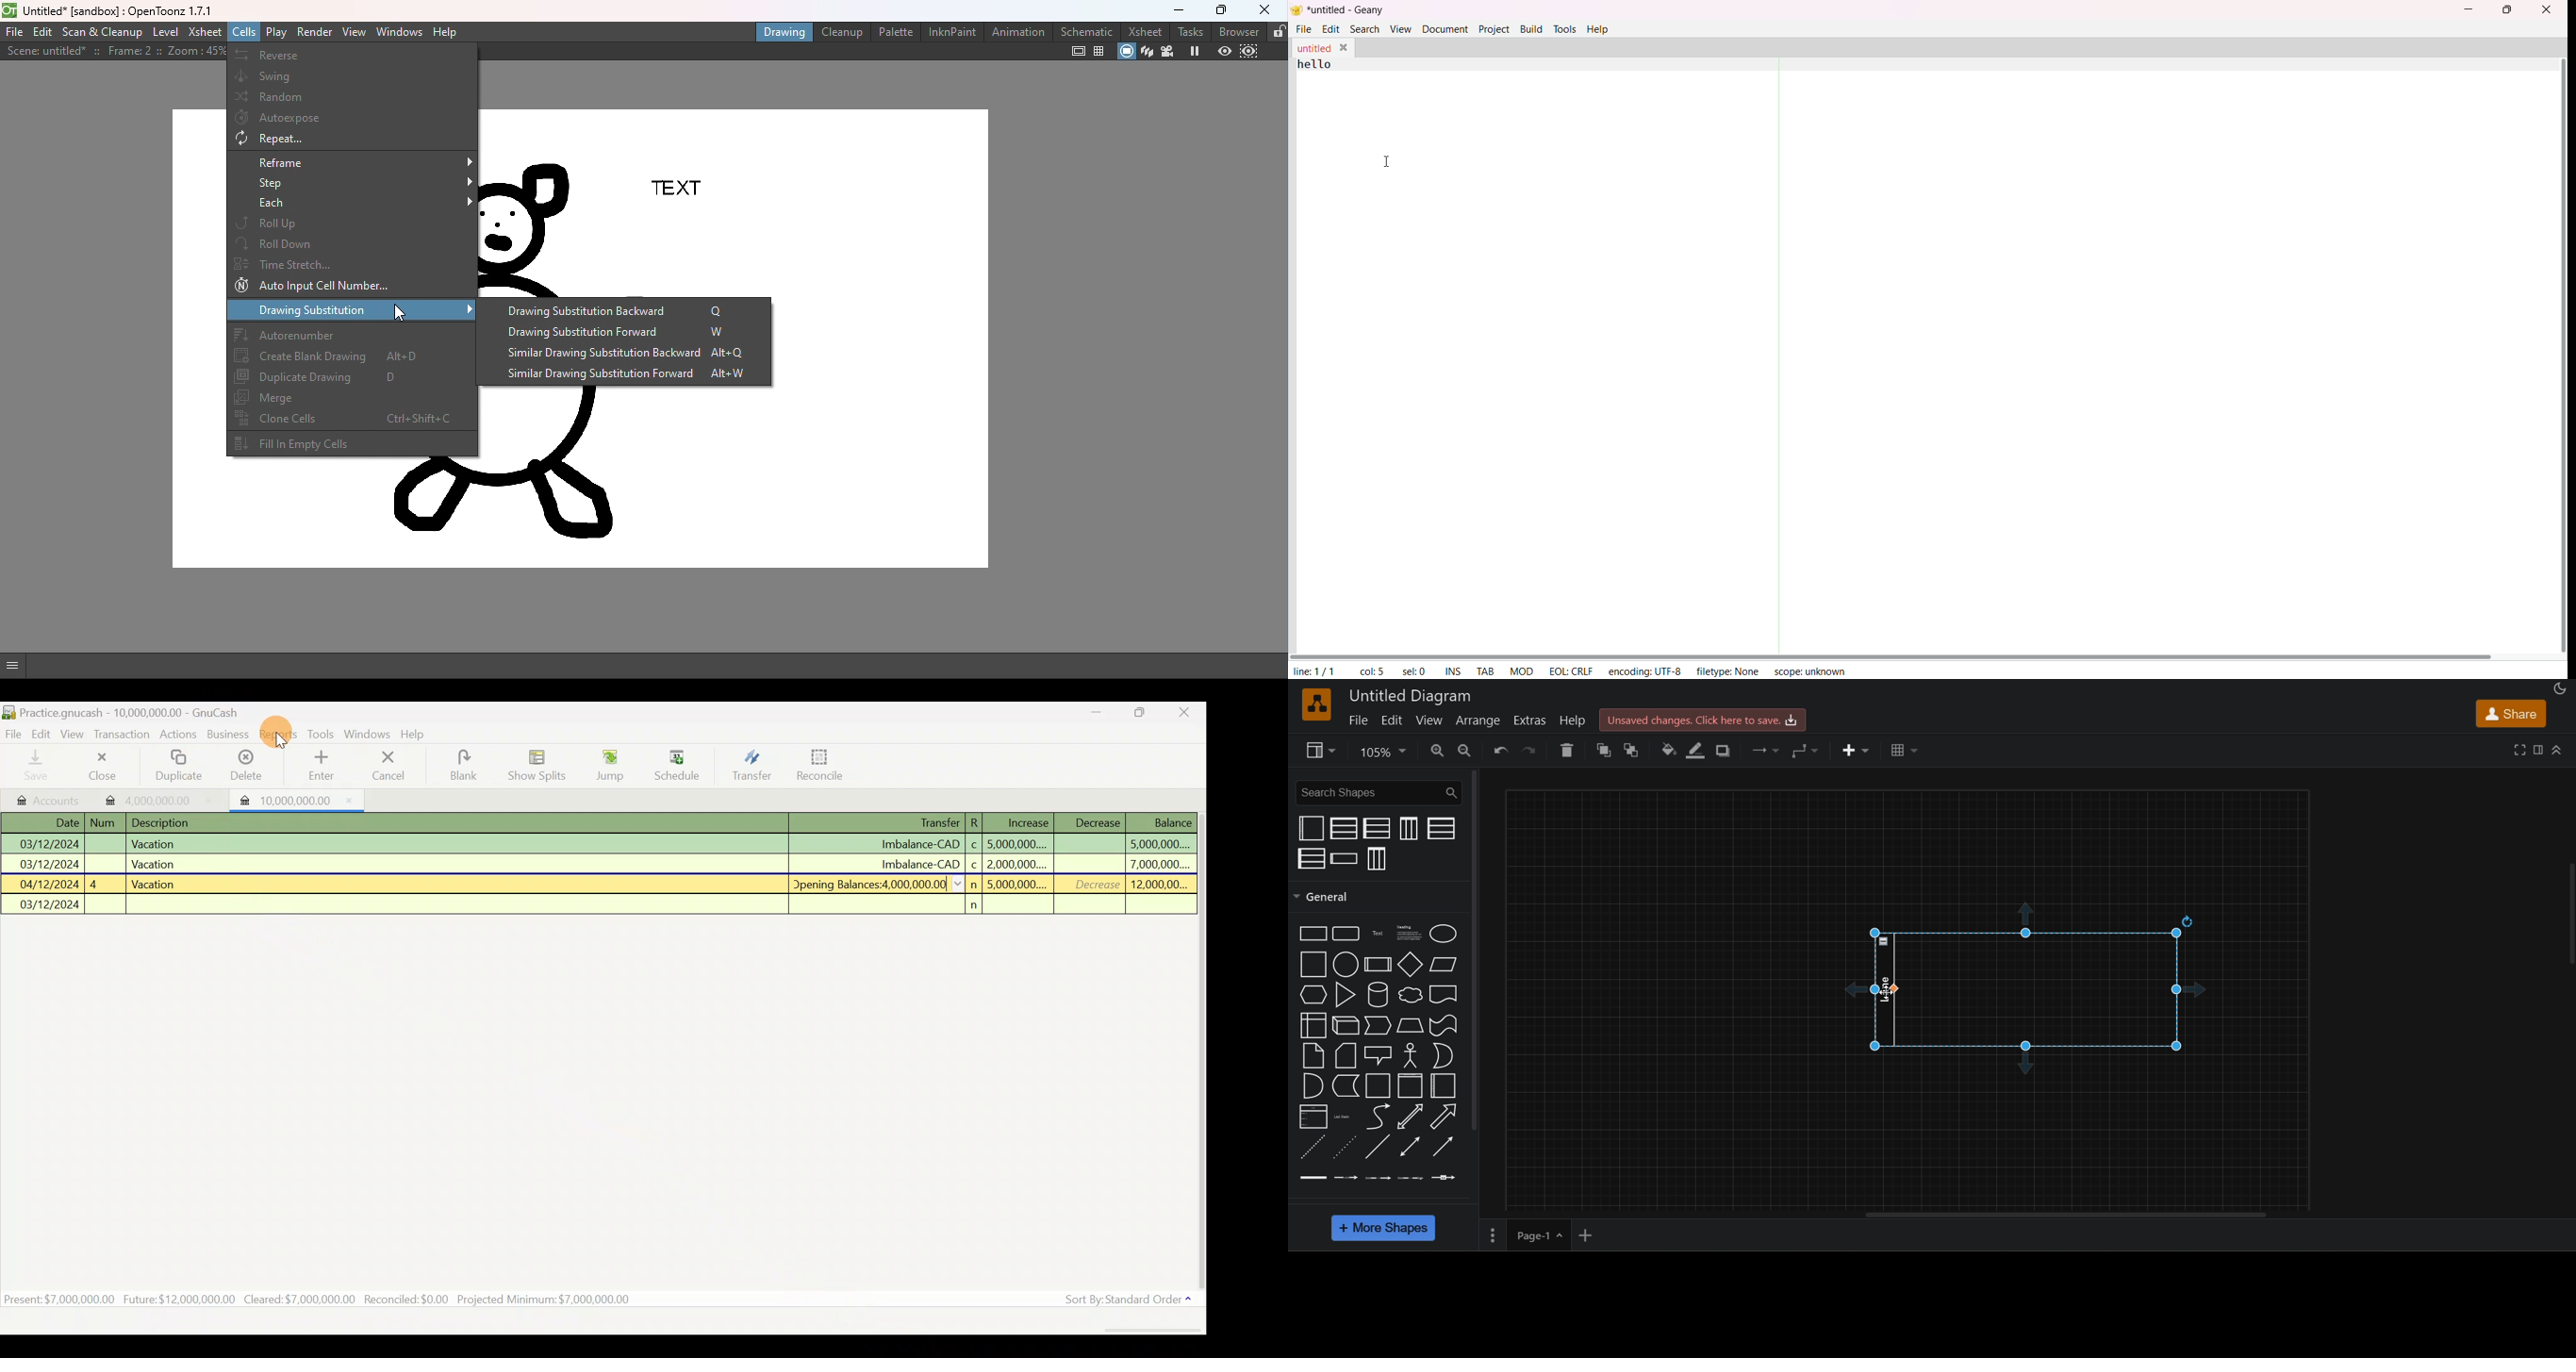  What do you see at coordinates (1477, 720) in the screenshot?
I see `arrange` at bounding box center [1477, 720].